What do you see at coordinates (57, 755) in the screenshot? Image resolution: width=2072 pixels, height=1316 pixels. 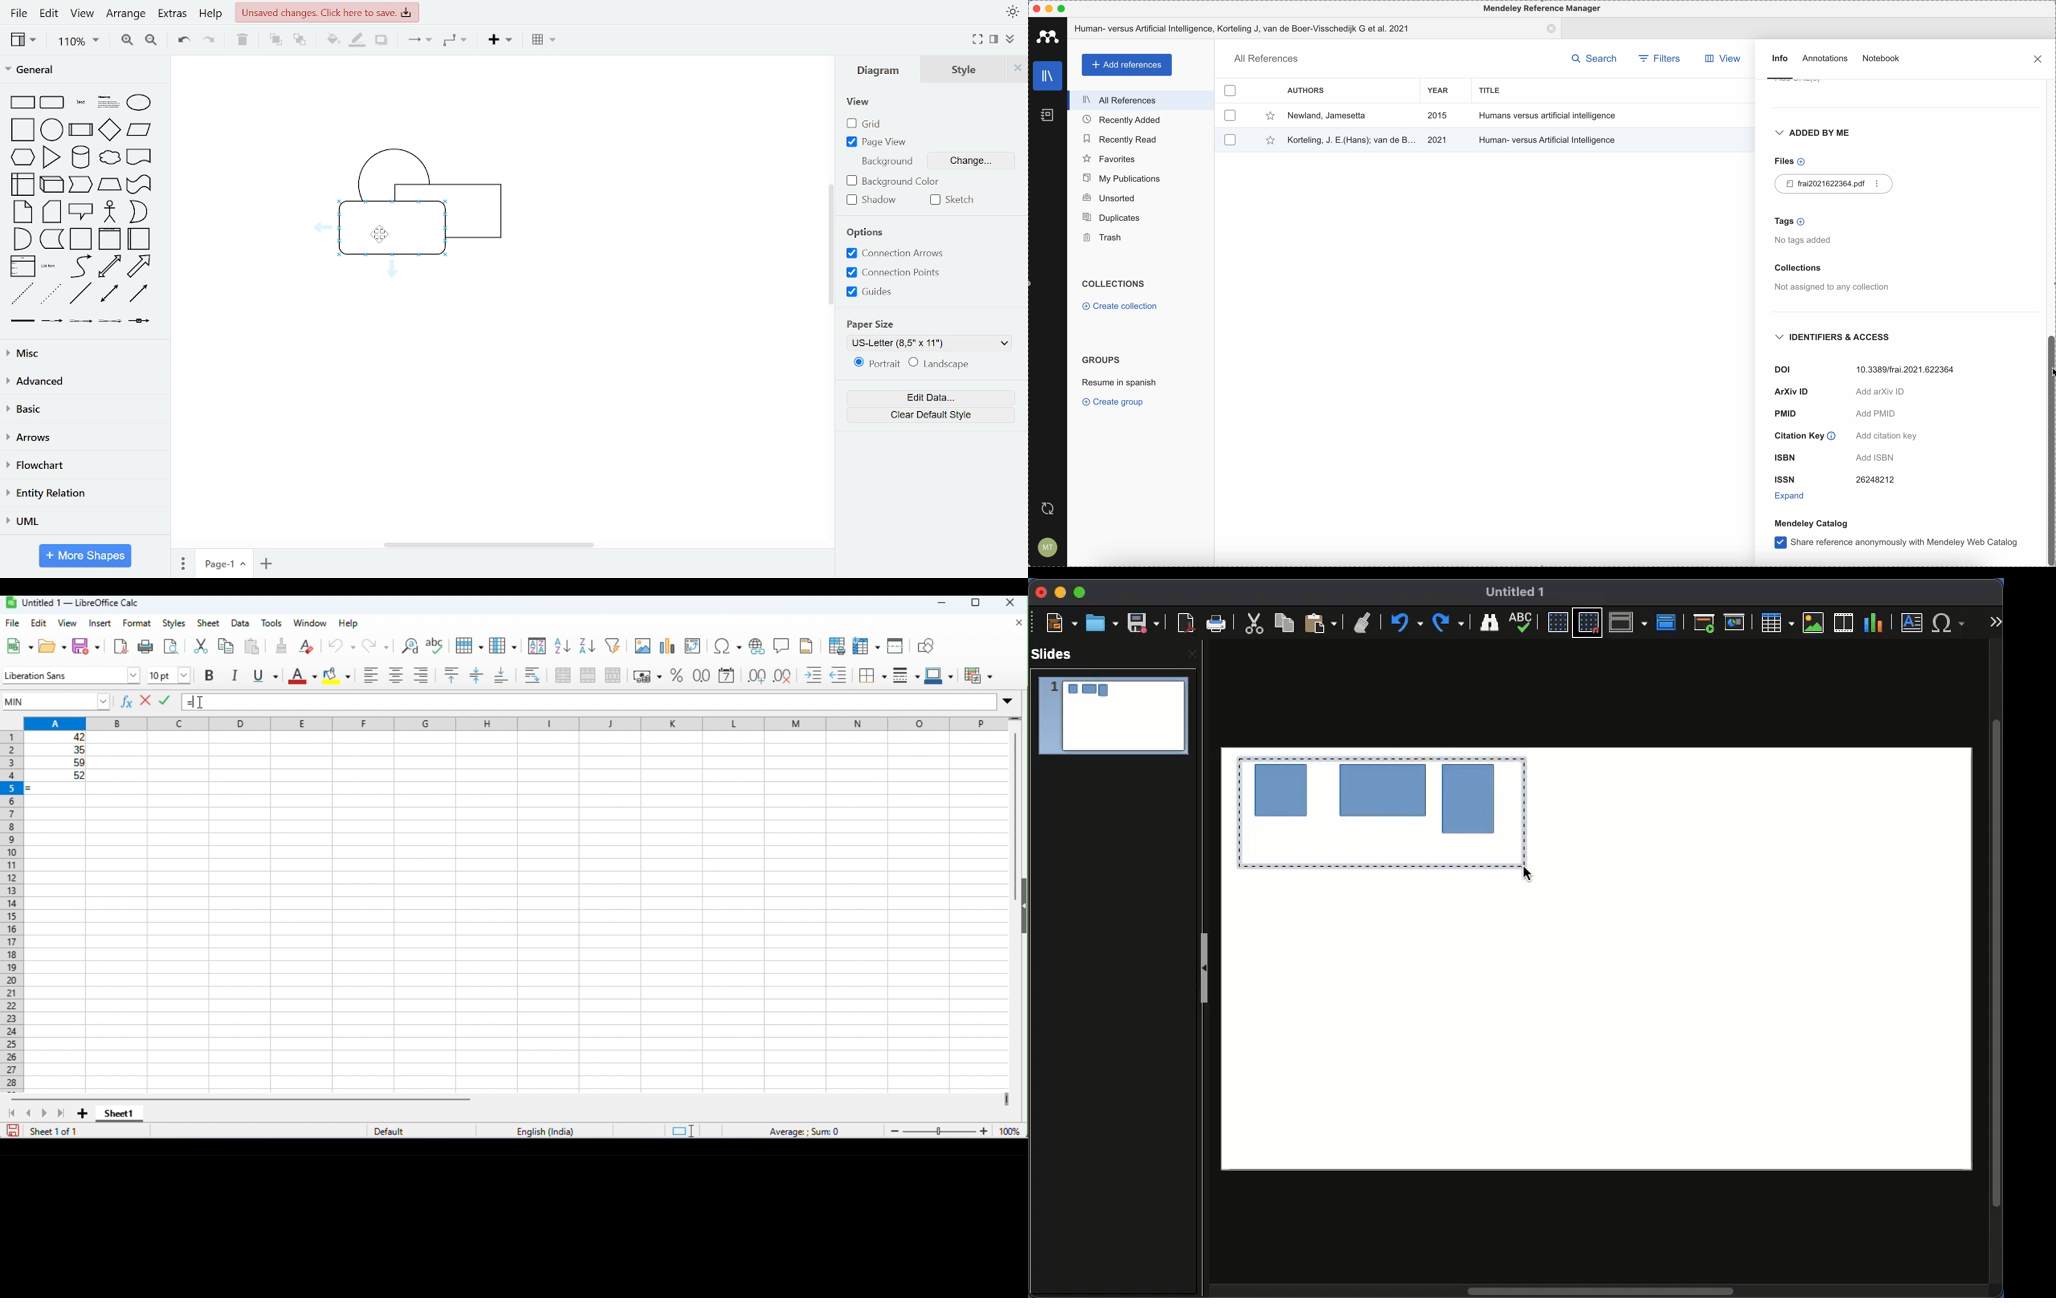 I see `range of cells` at bounding box center [57, 755].